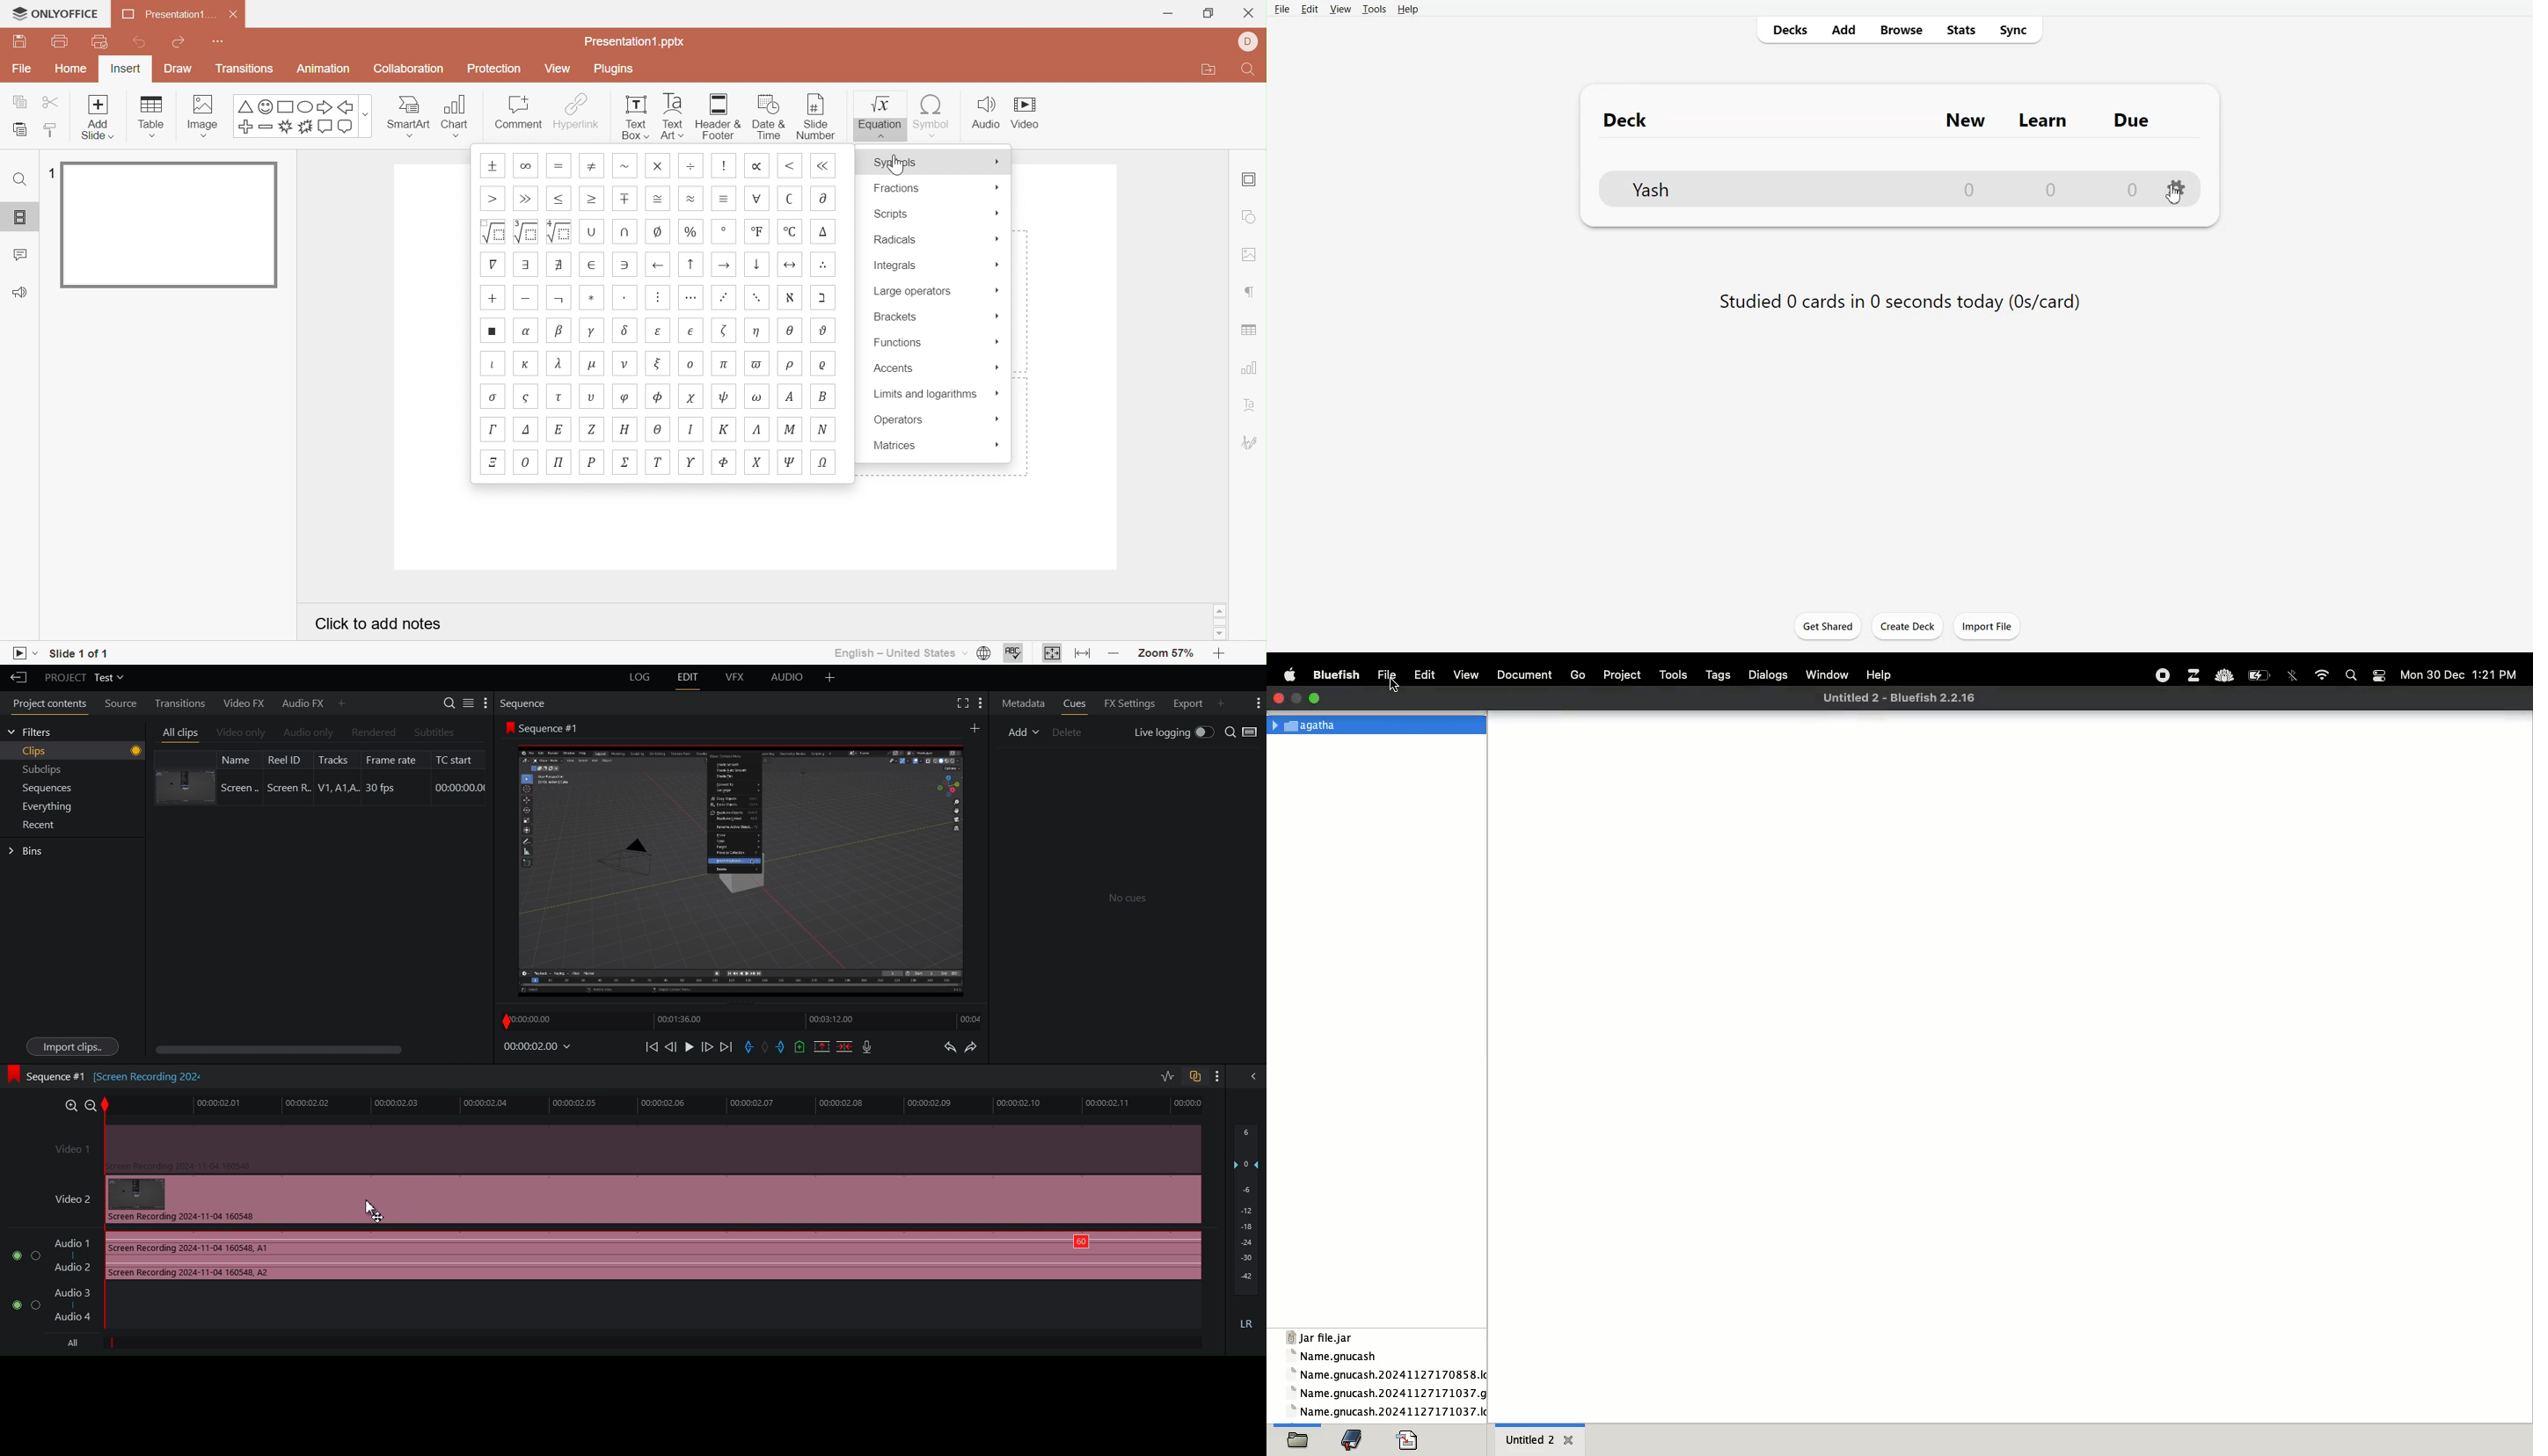  Describe the element at coordinates (1251, 331) in the screenshot. I see `table settings` at that location.